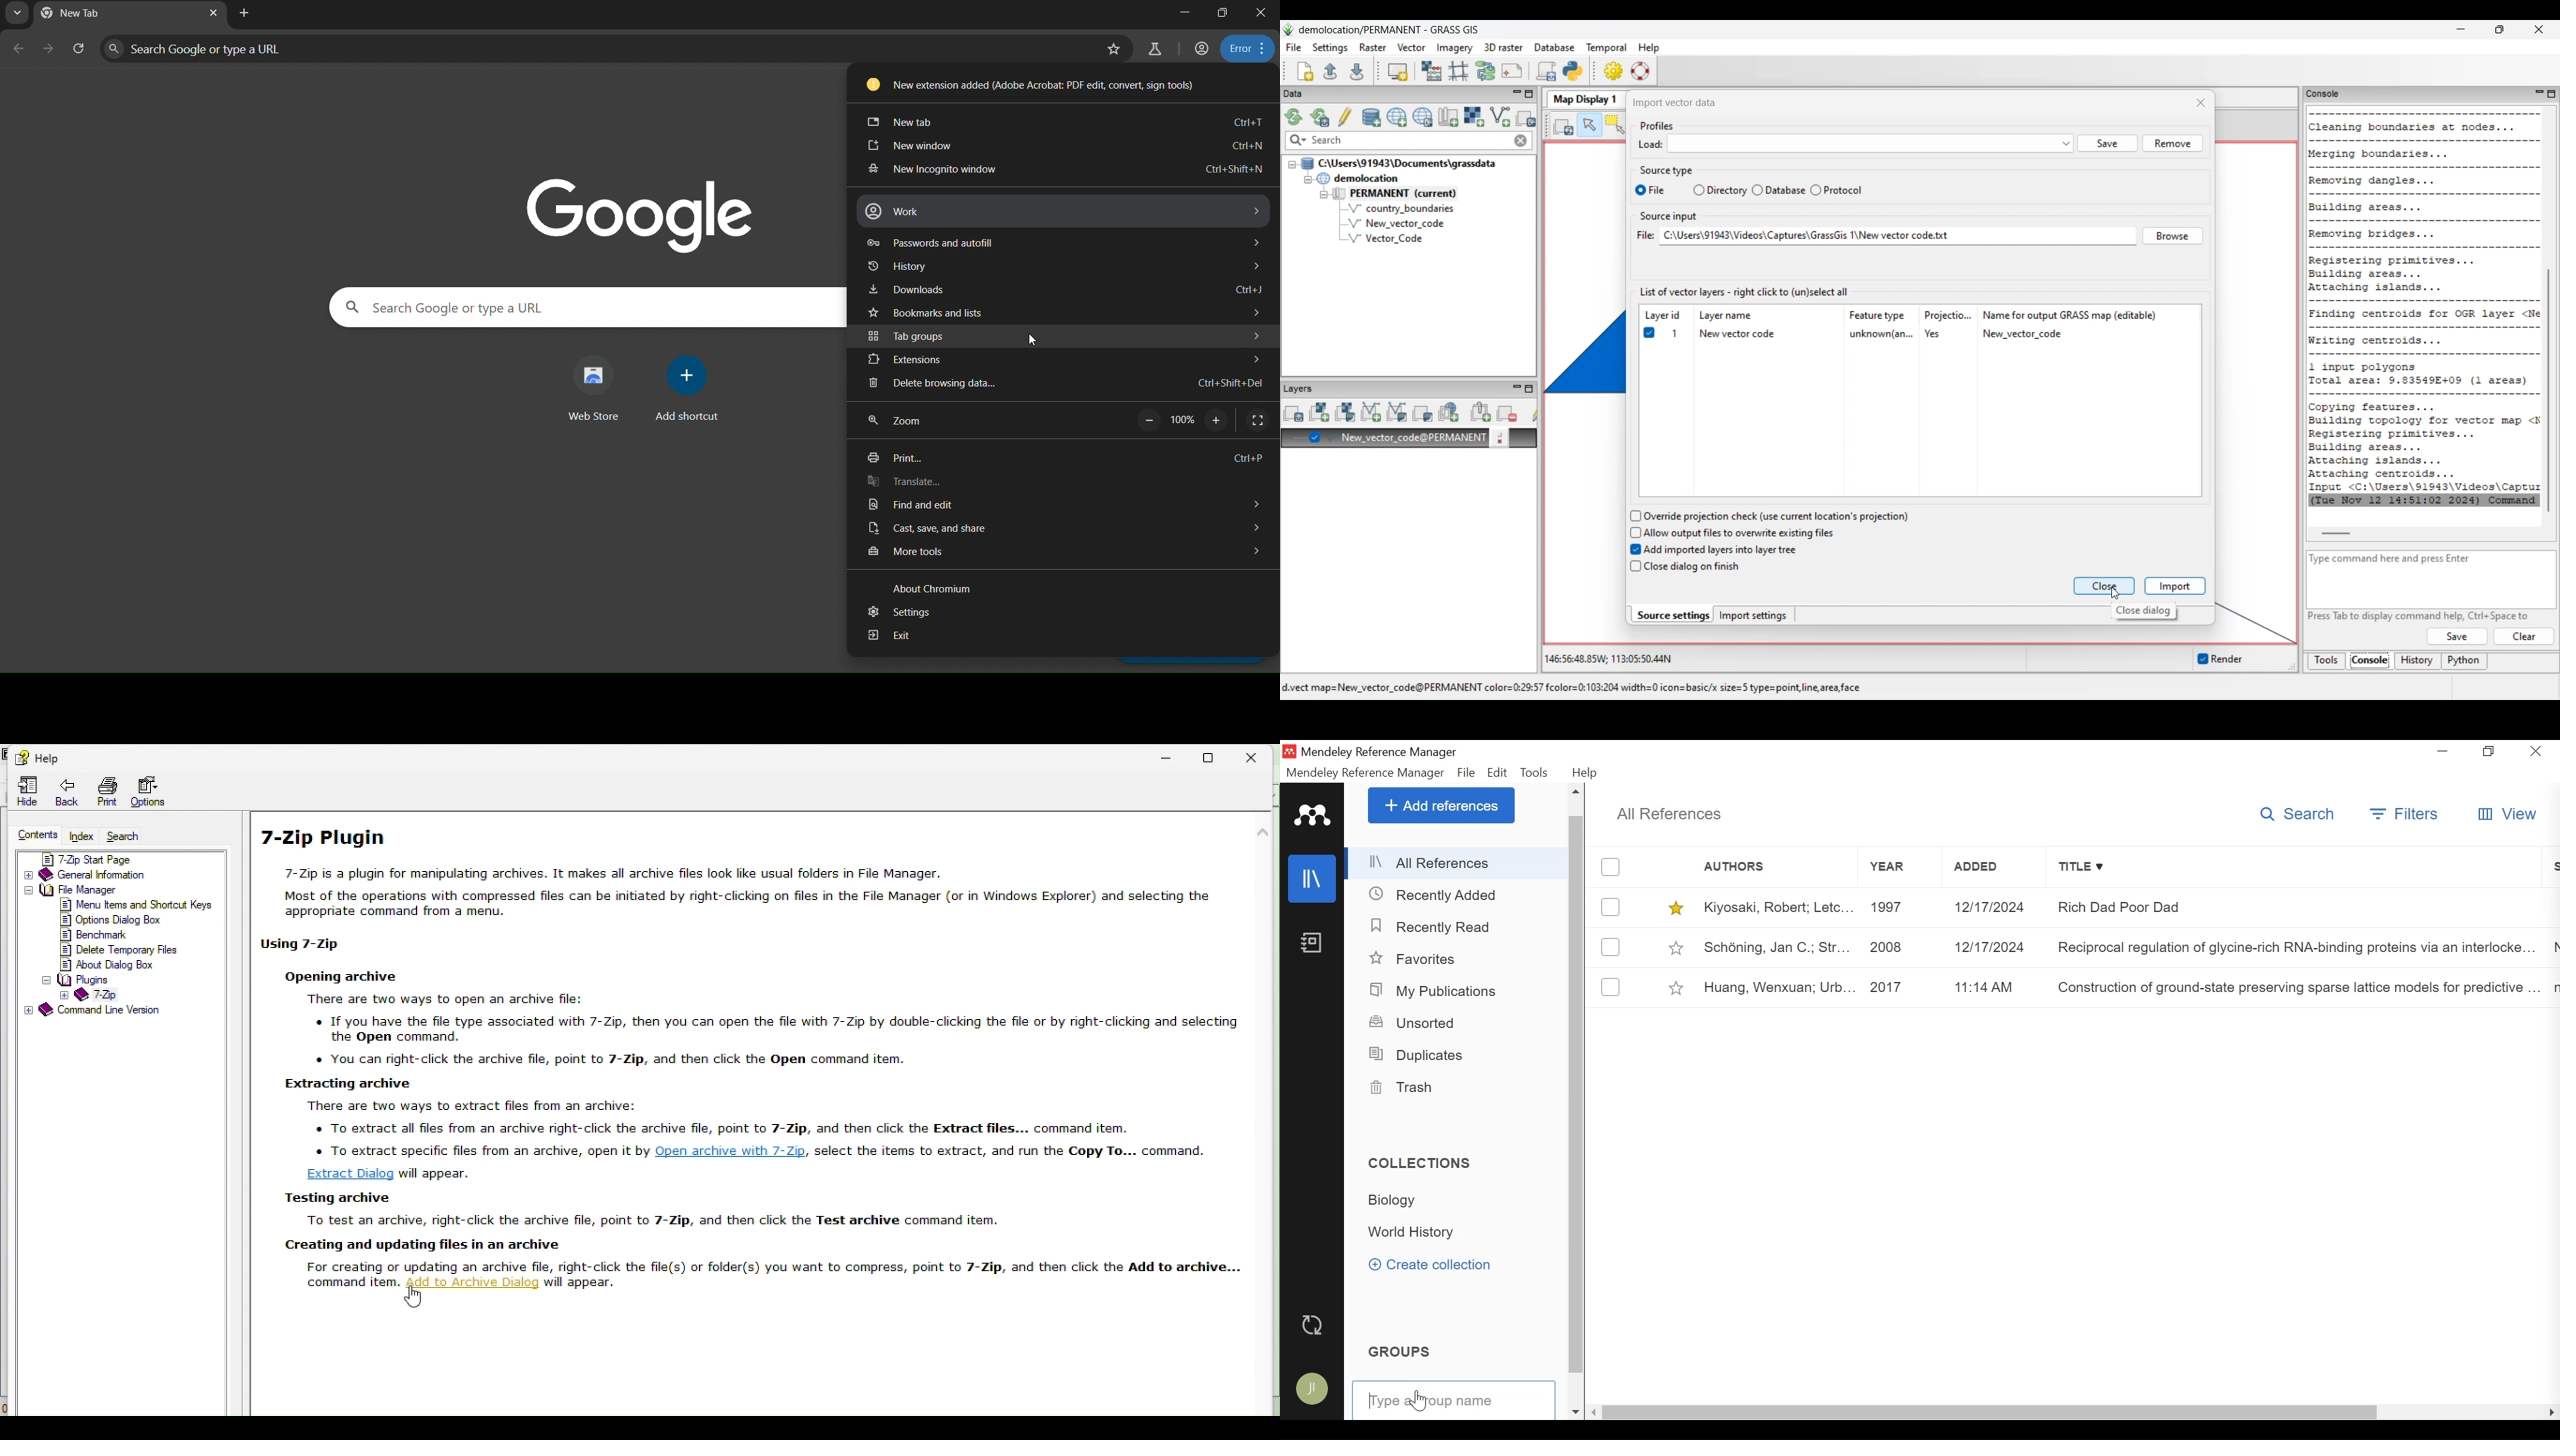  I want to click on Search, so click(2295, 815).